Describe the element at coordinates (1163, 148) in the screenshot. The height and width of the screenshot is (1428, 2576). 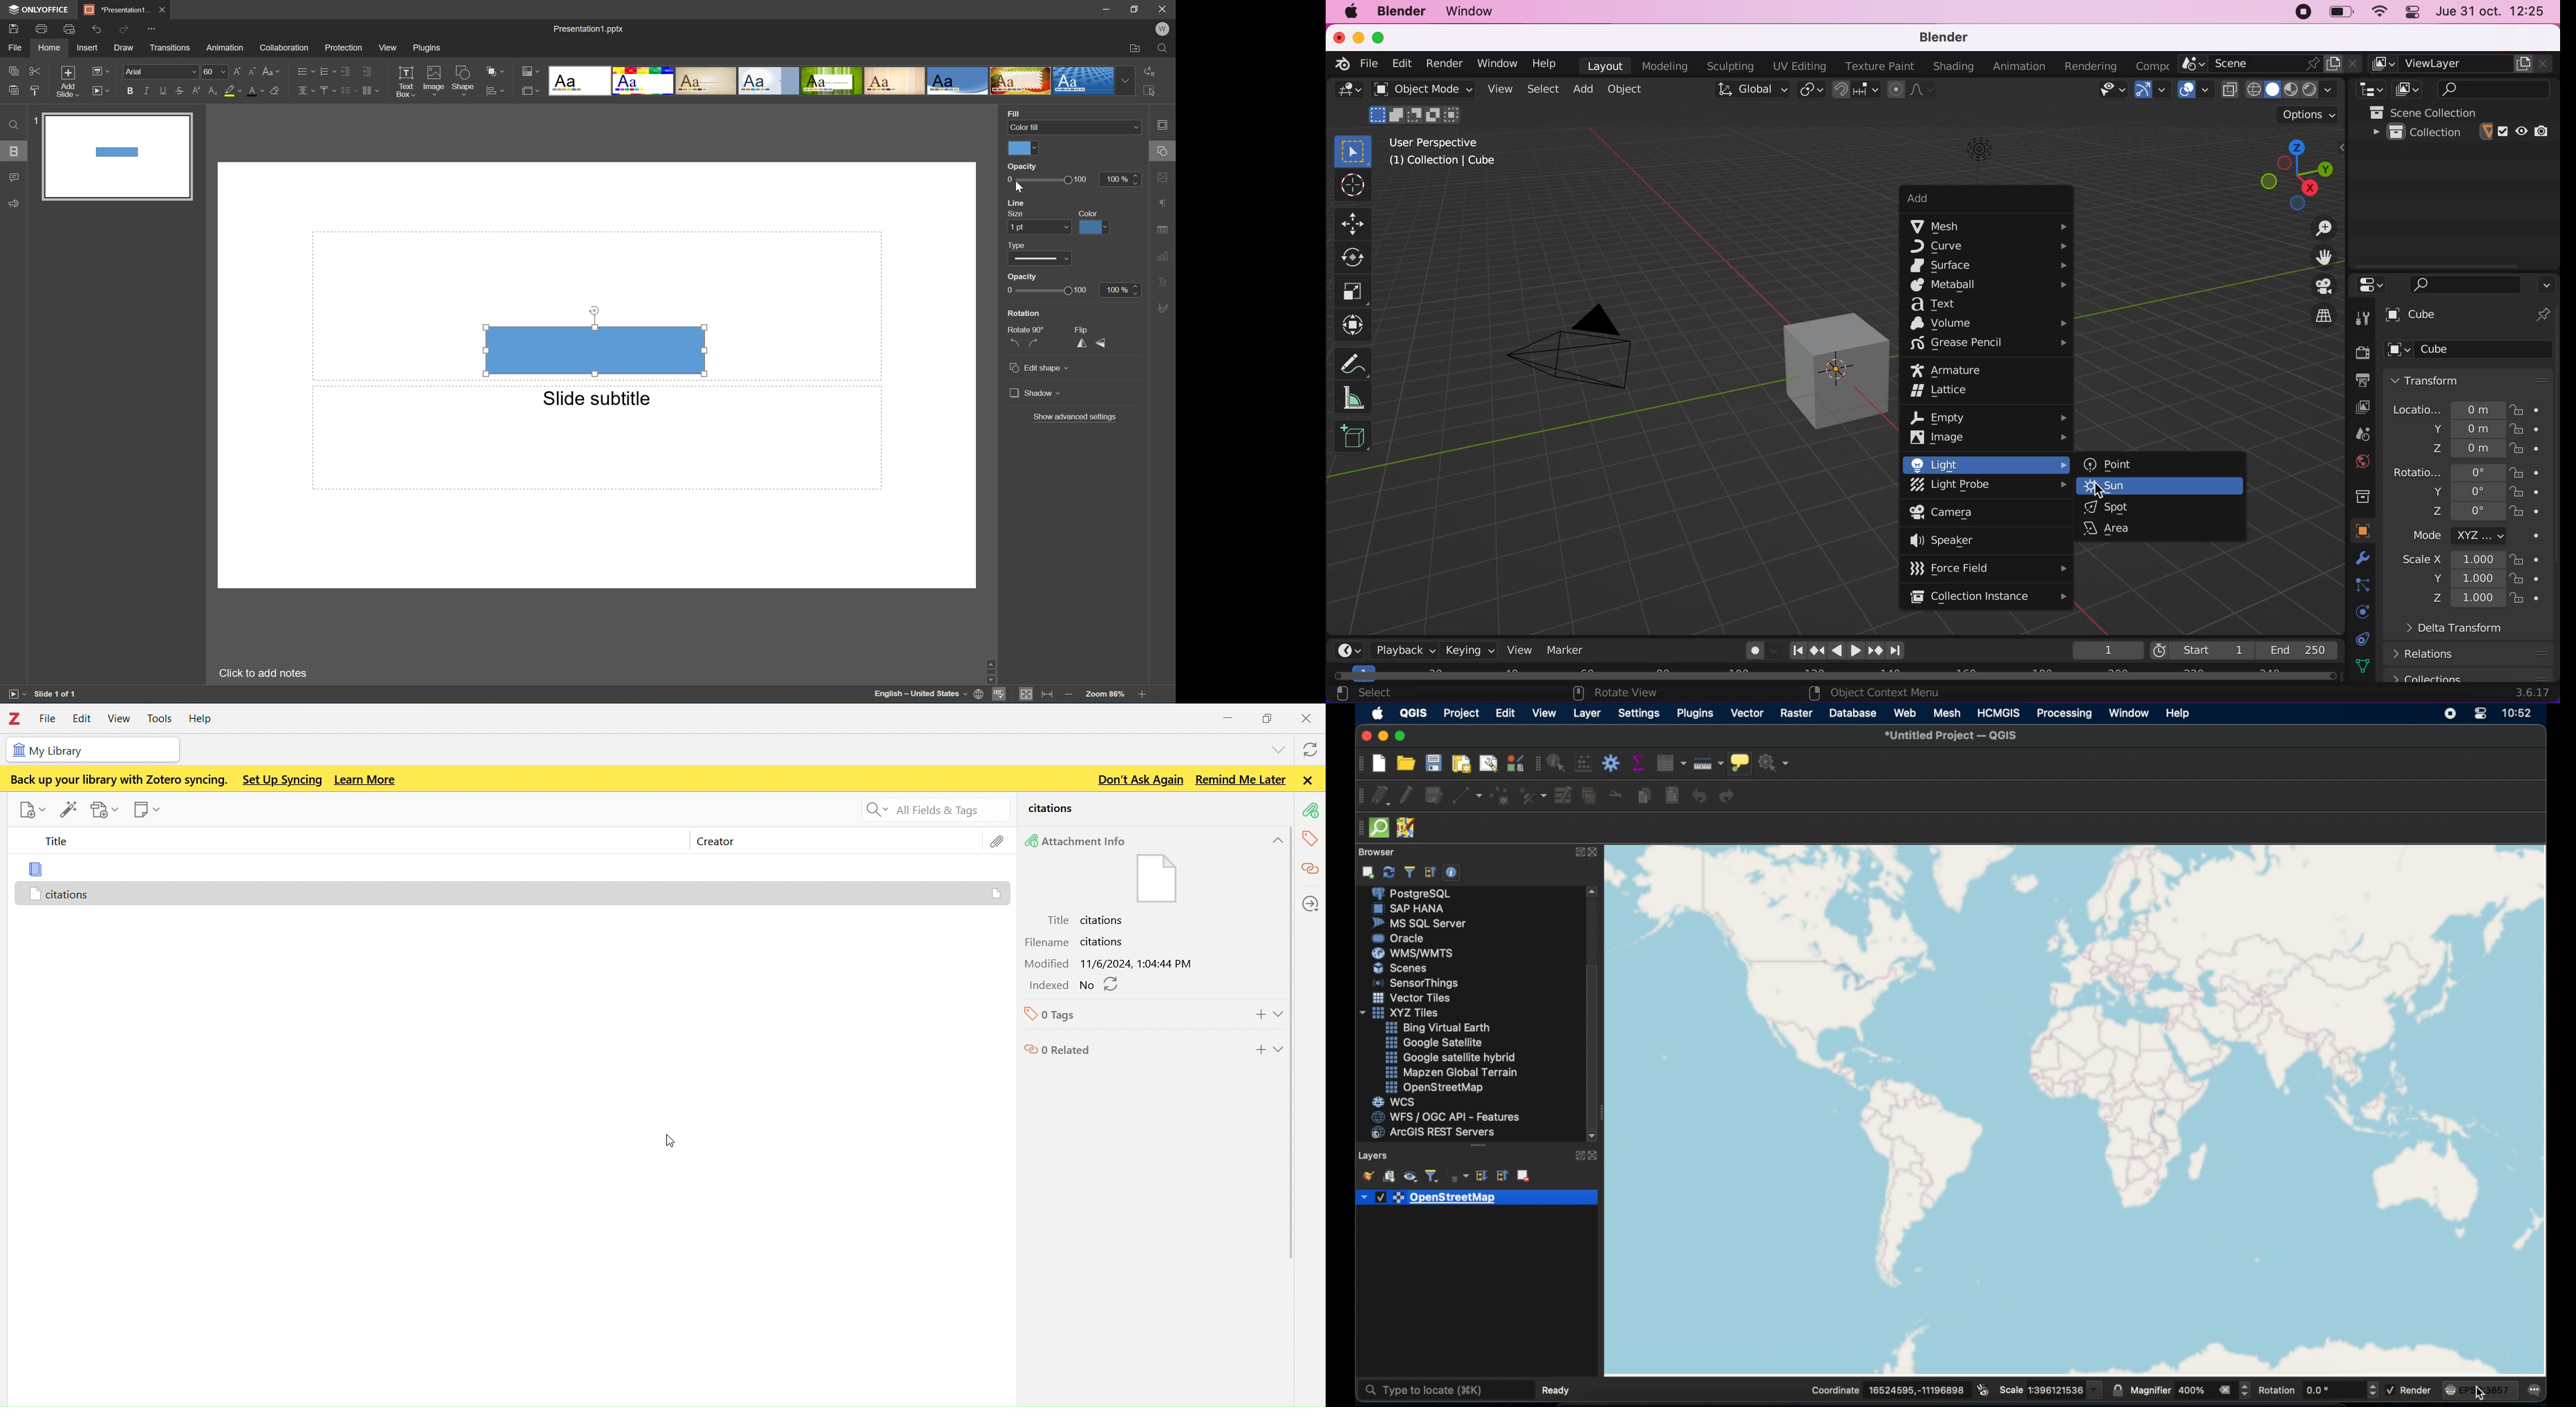
I see `shape settings` at that location.